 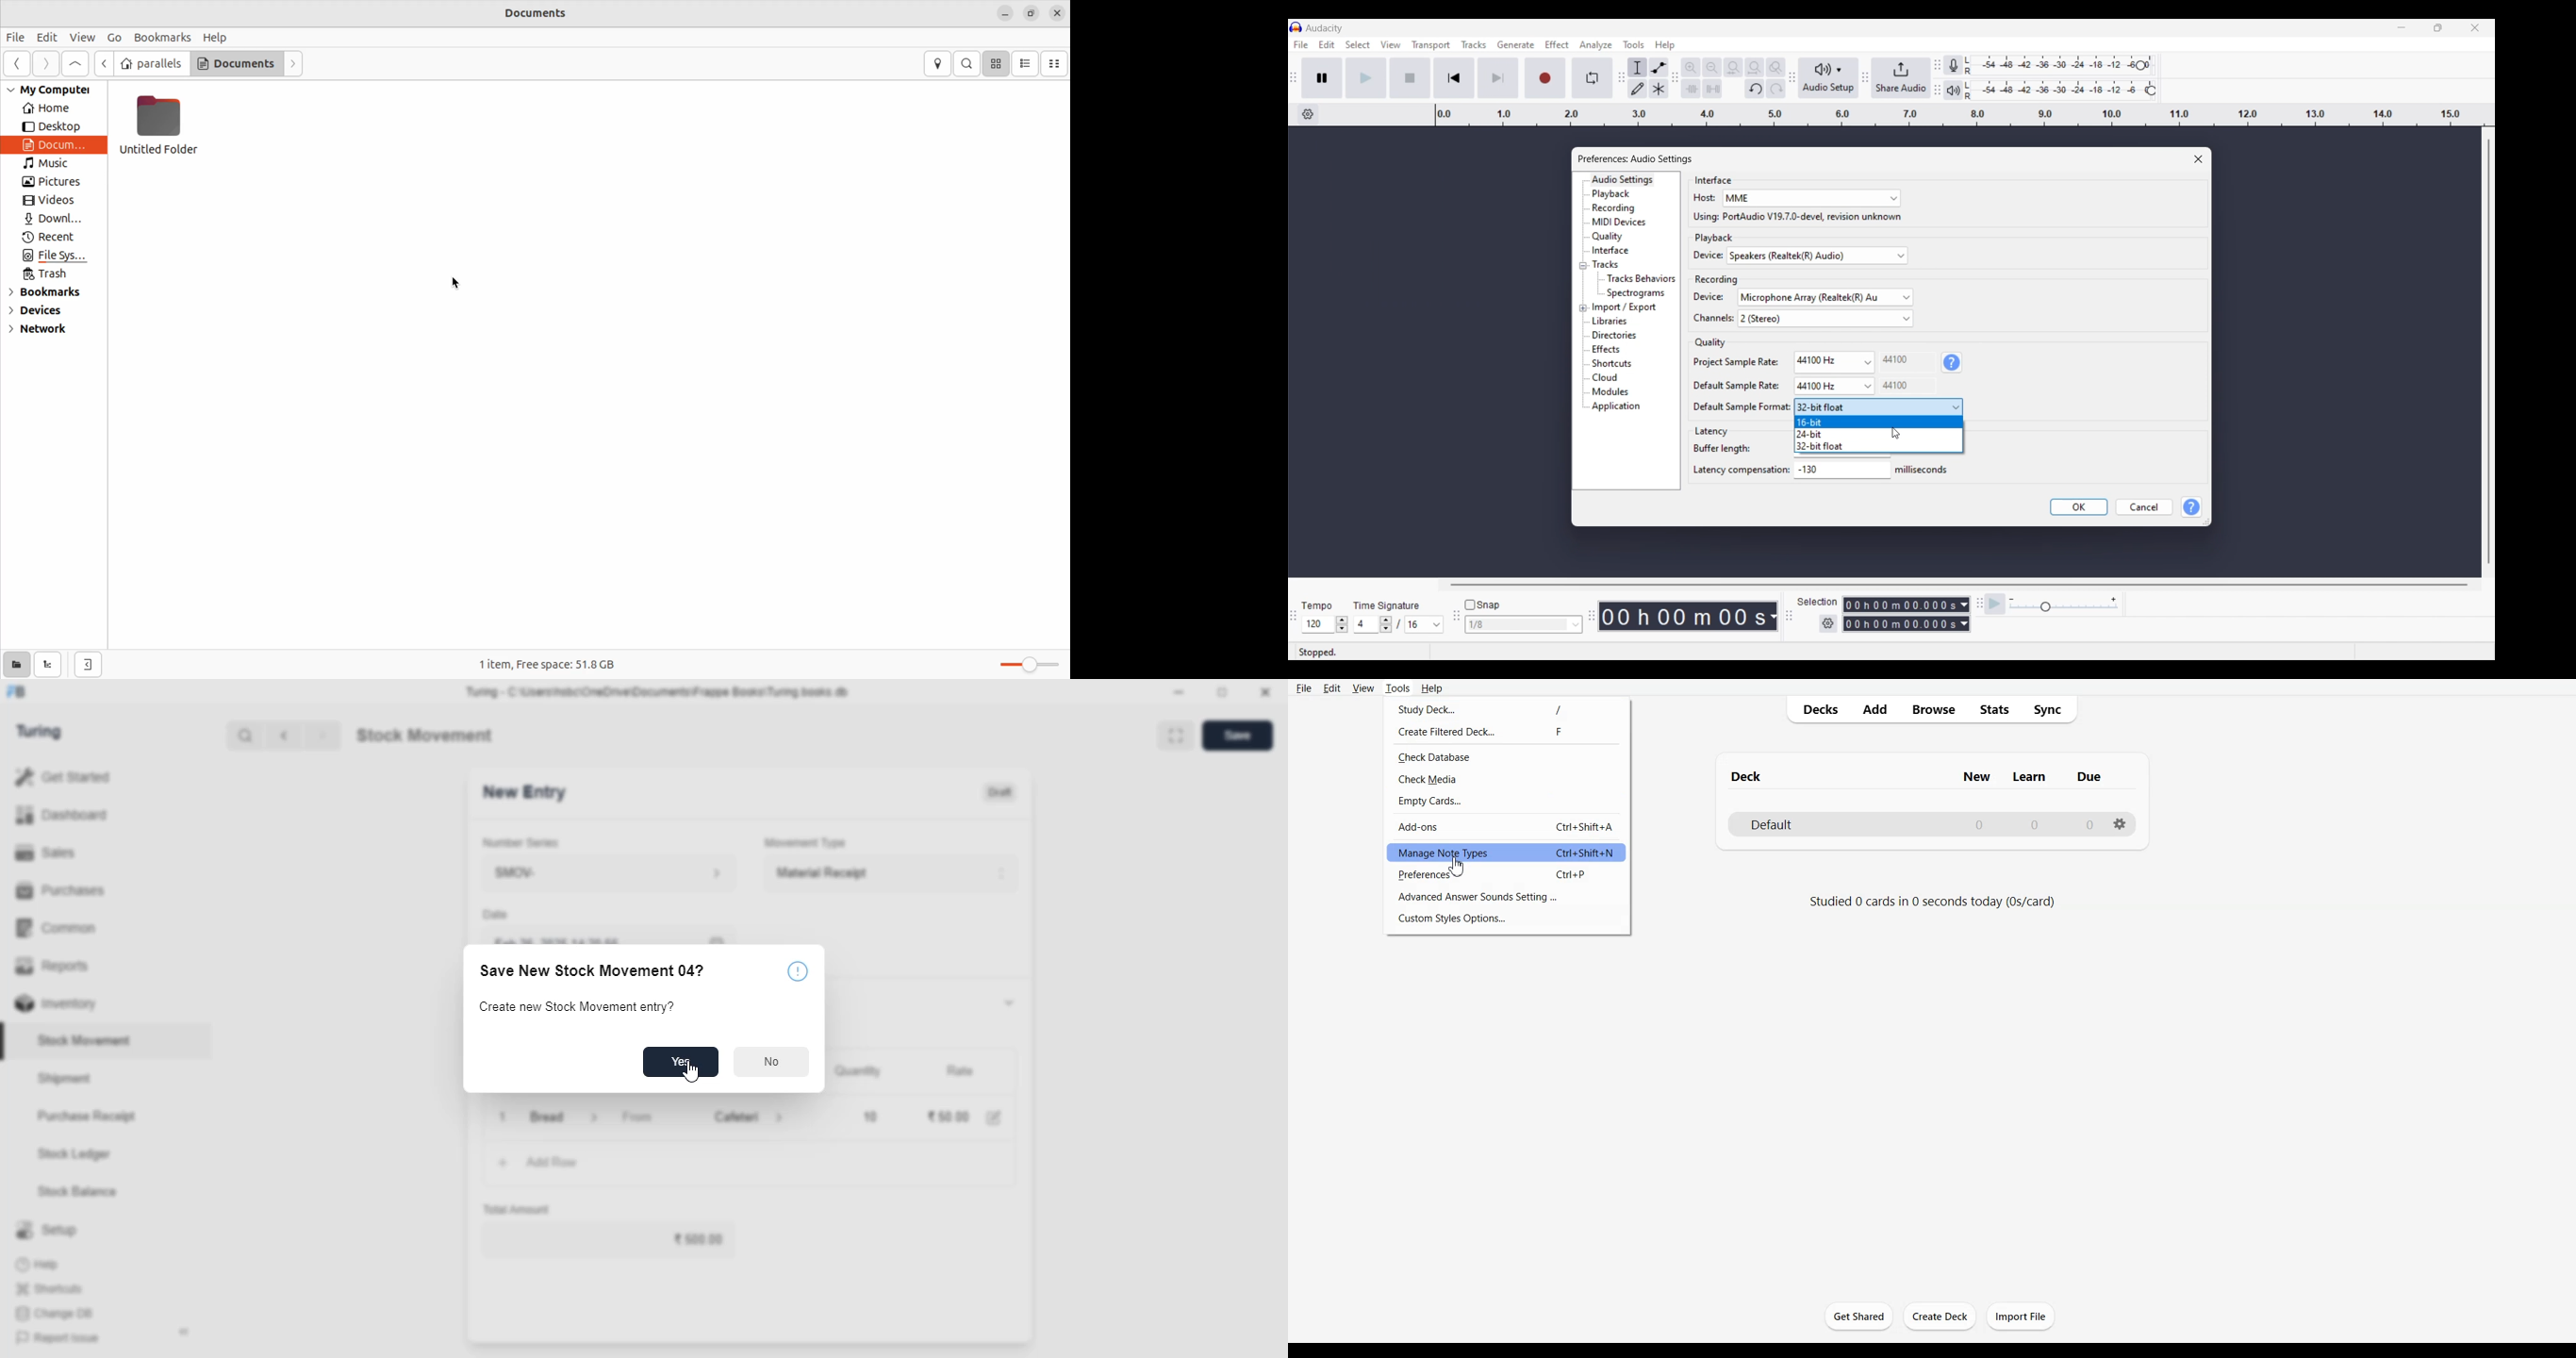 I want to click on Explanation of Quality section, so click(x=1952, y=363).